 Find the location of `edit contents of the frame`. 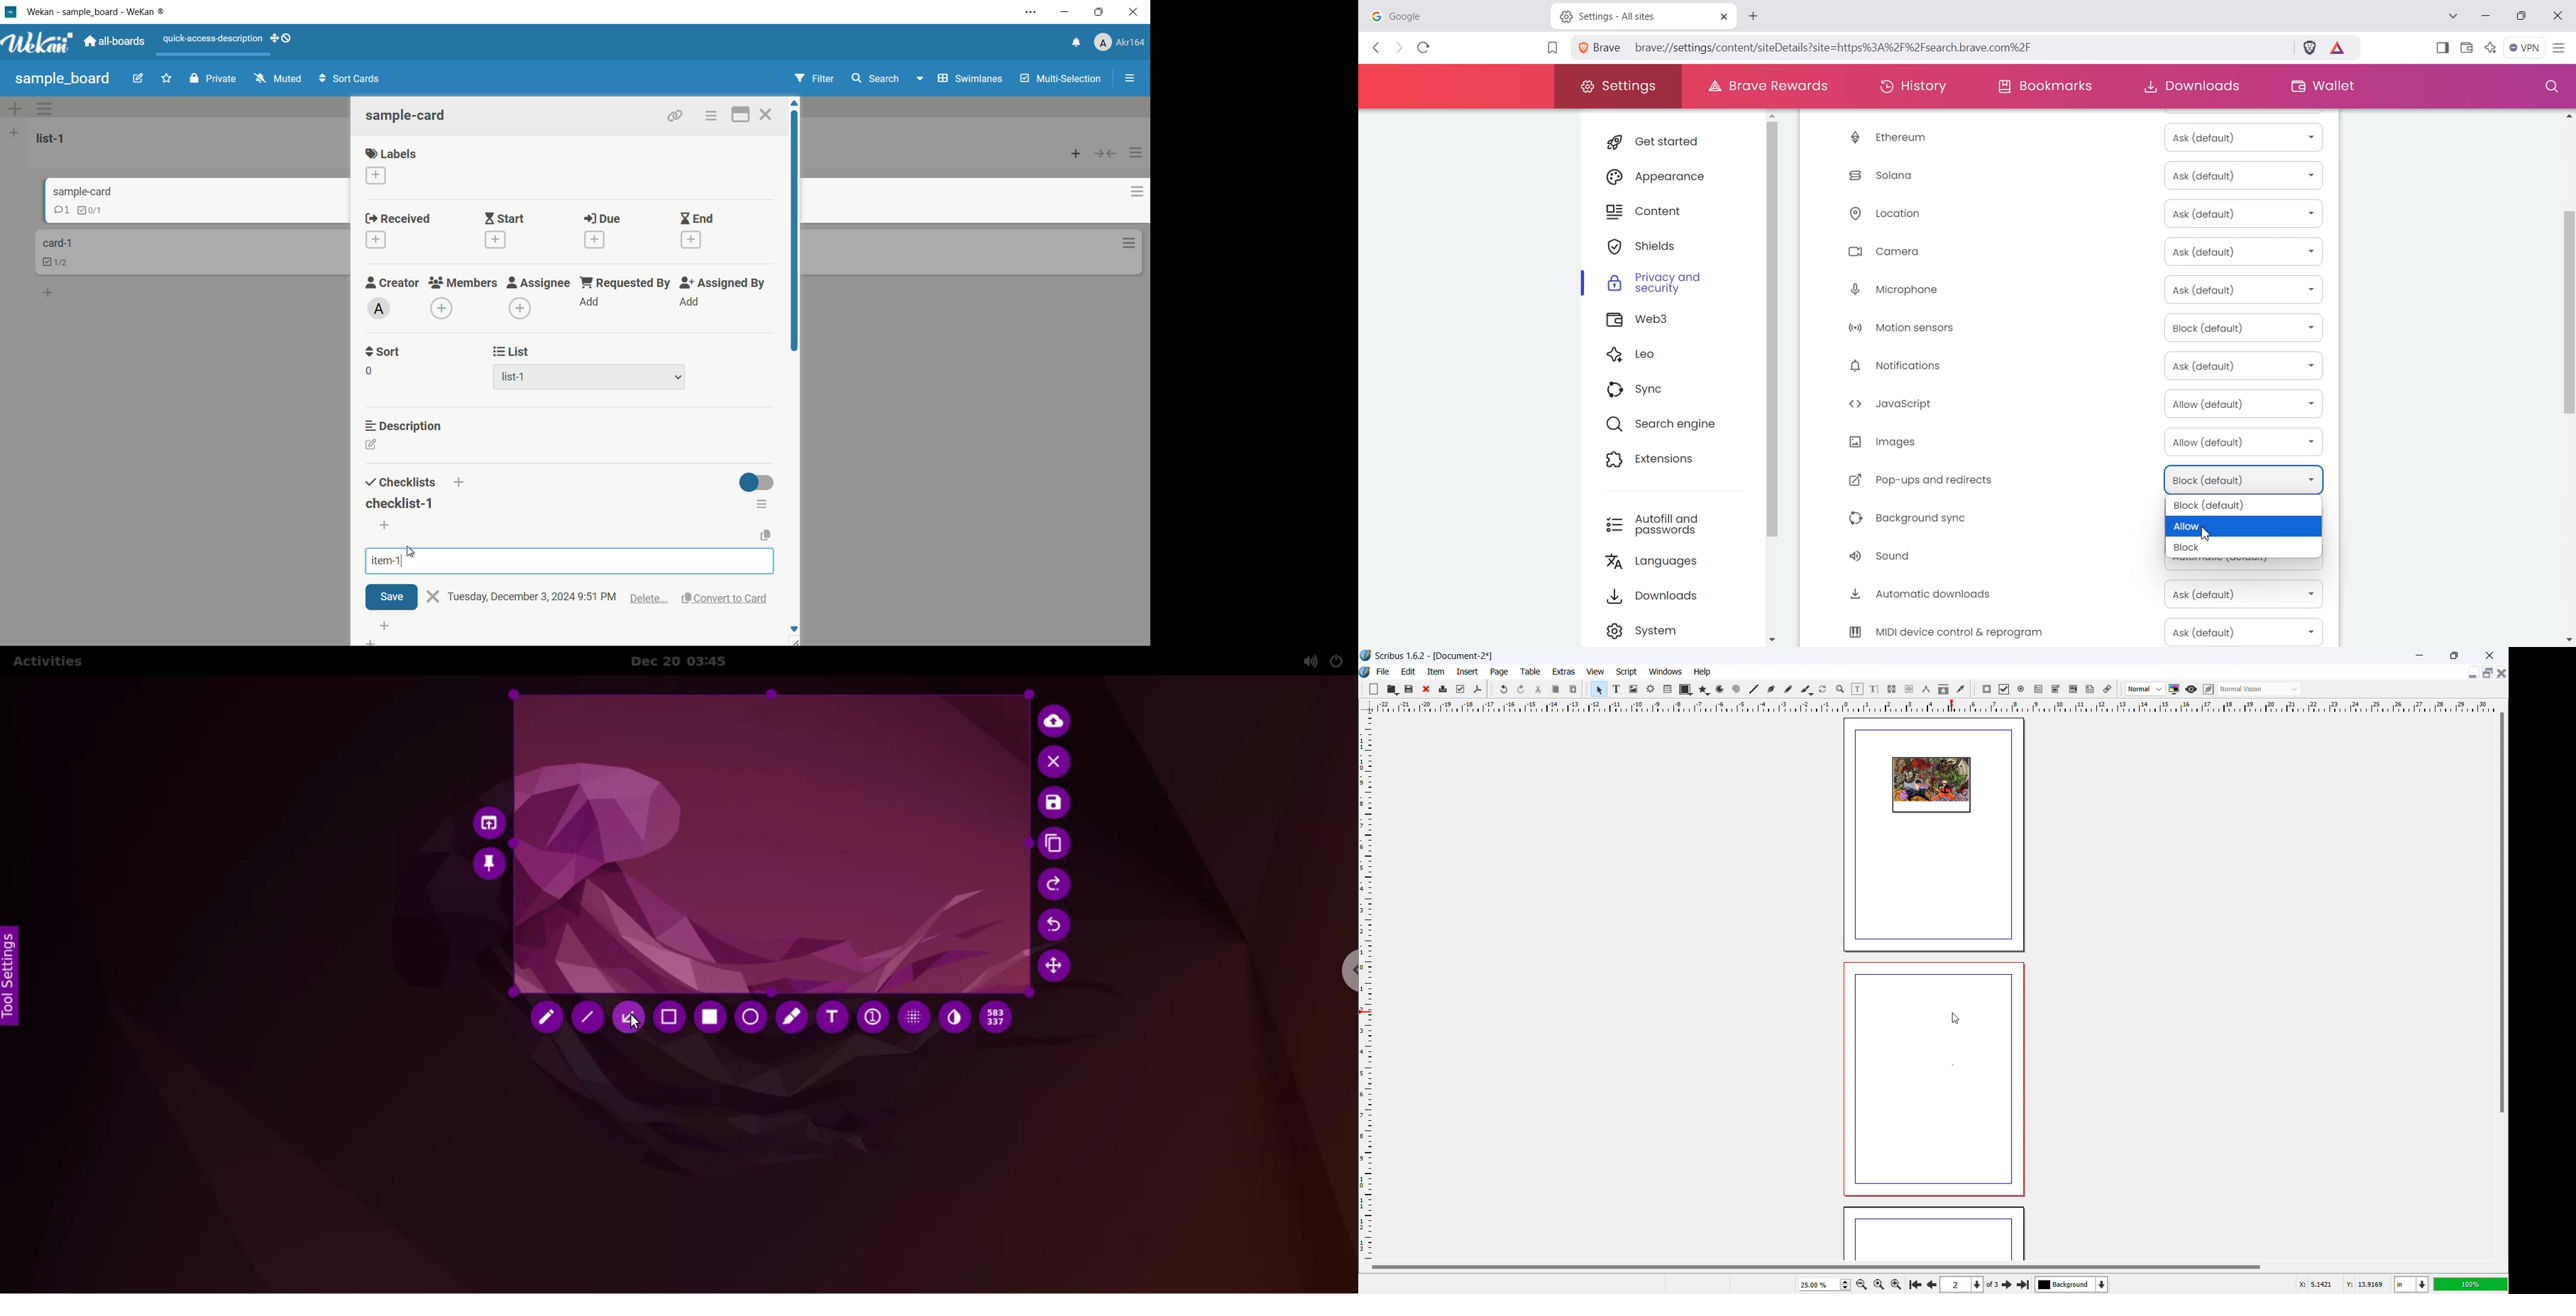

edit contents of the frame is located at coordinates (1857, 690).